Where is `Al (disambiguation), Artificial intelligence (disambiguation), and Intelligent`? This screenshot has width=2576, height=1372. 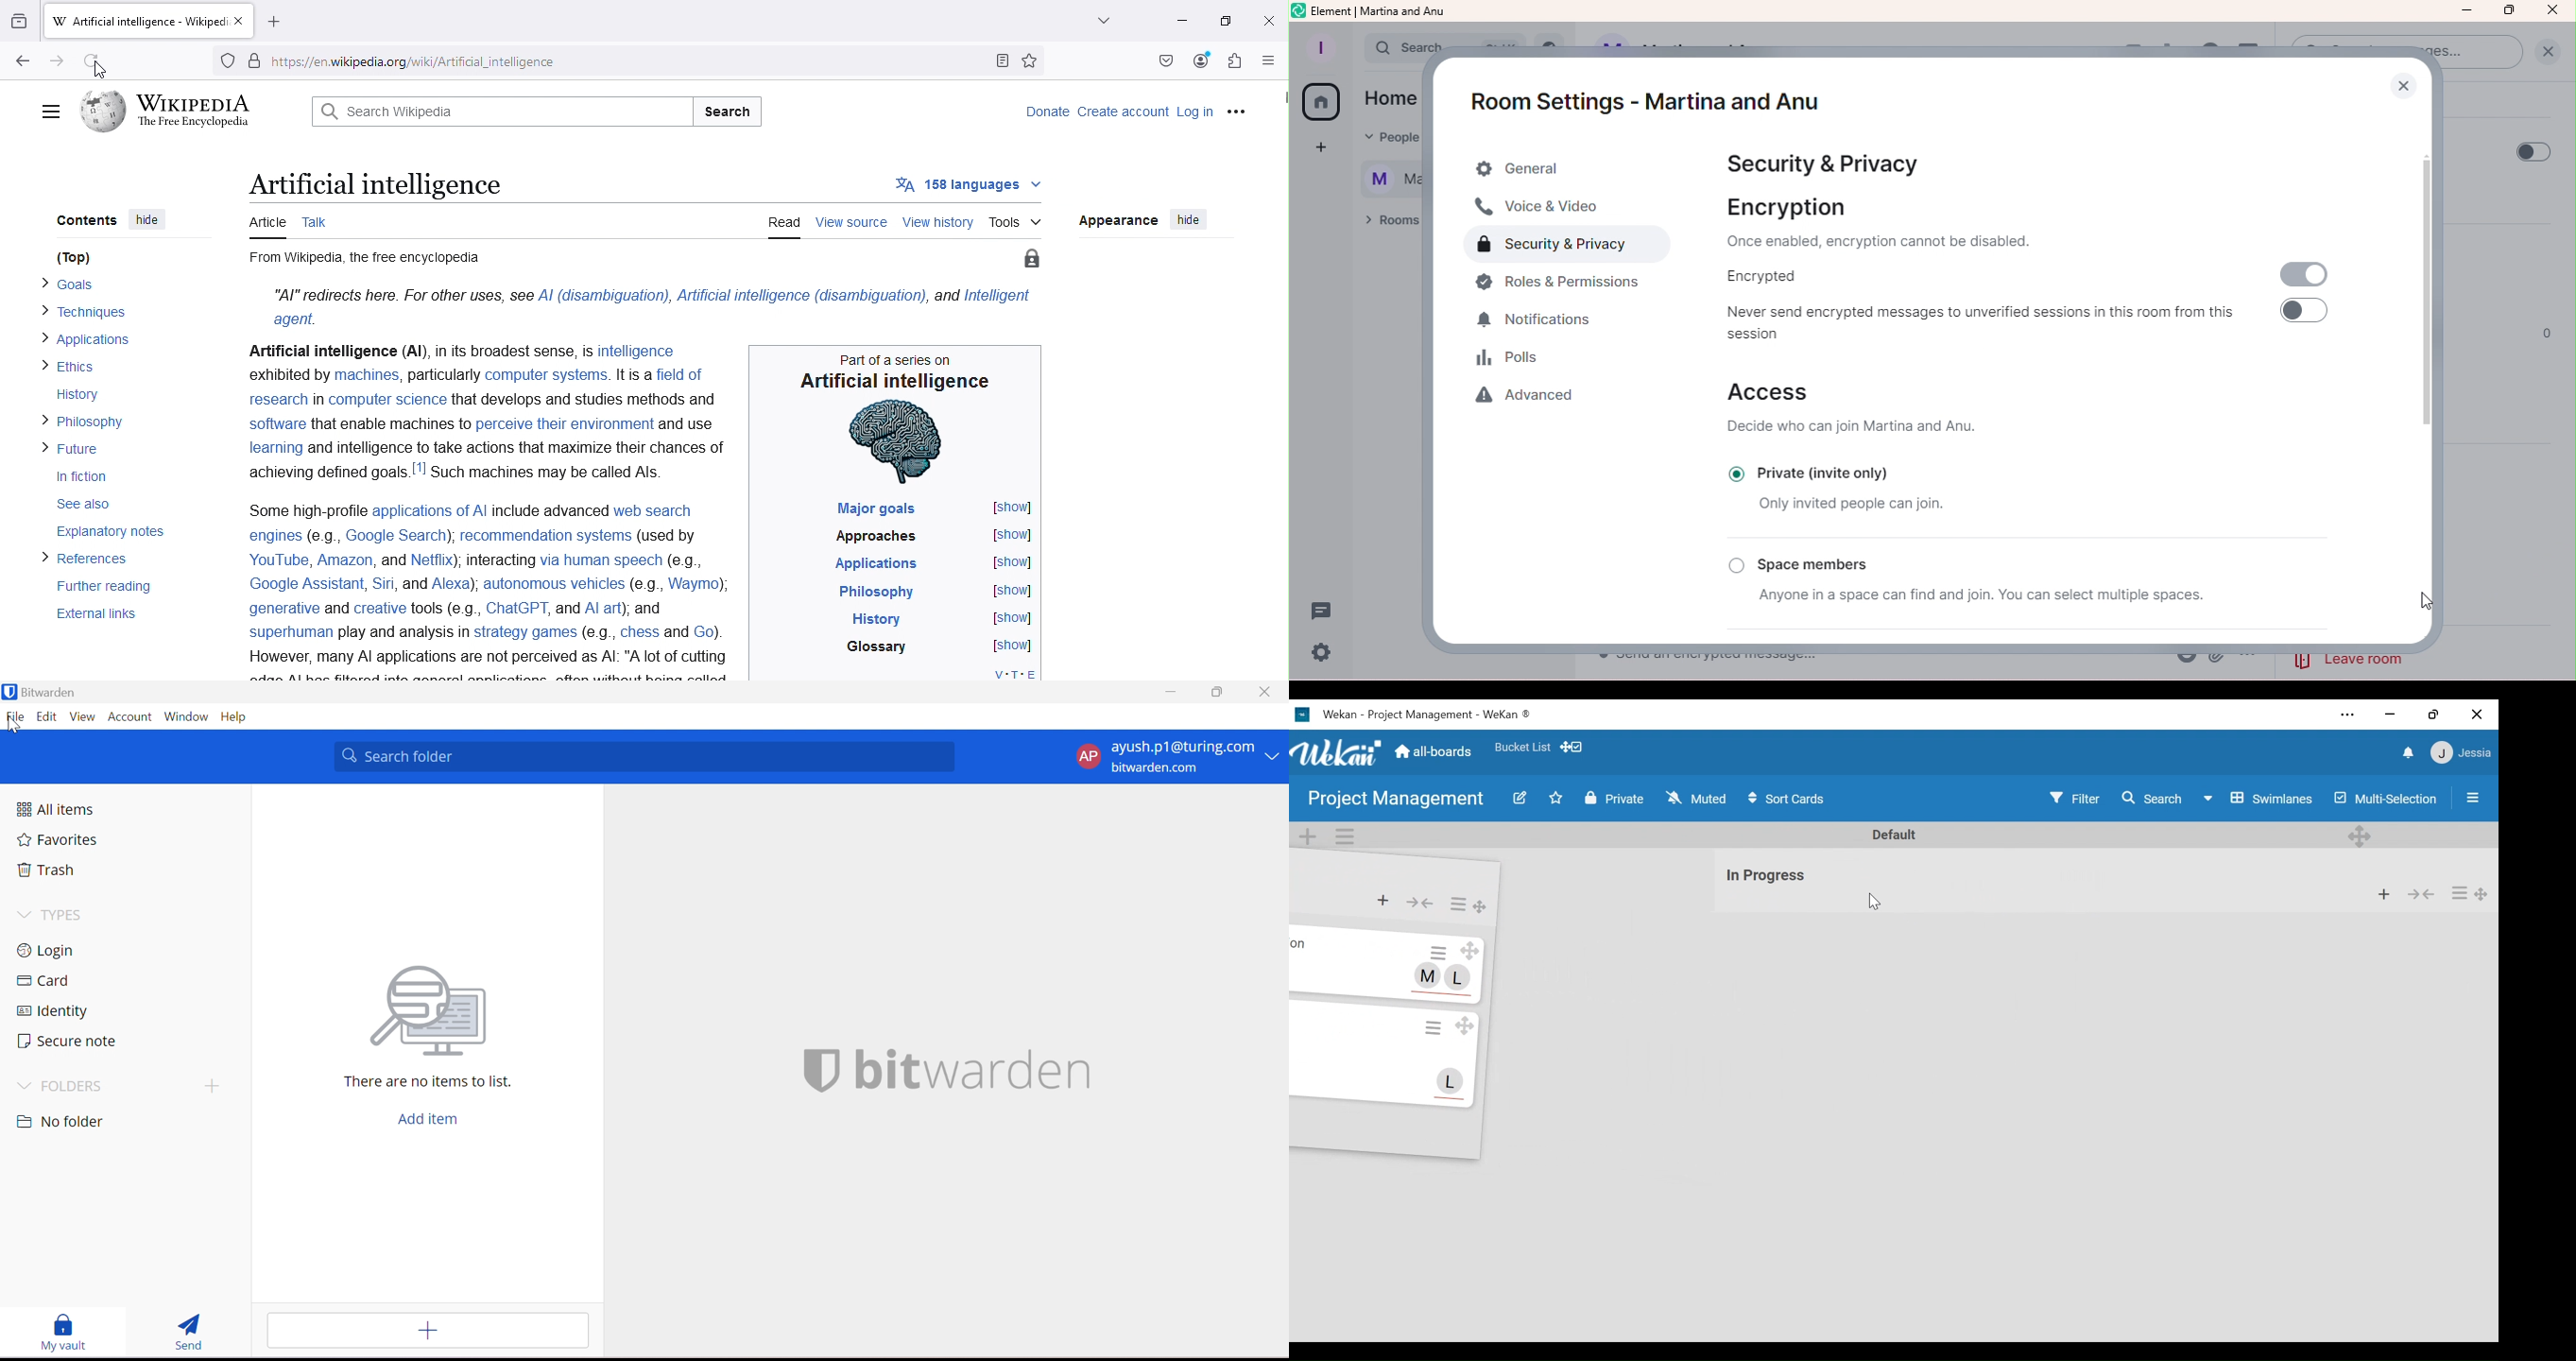
Al (disambiguation), Artificial intelligence (disambiguation), and Intelligent is located at coordinates (789, 297).